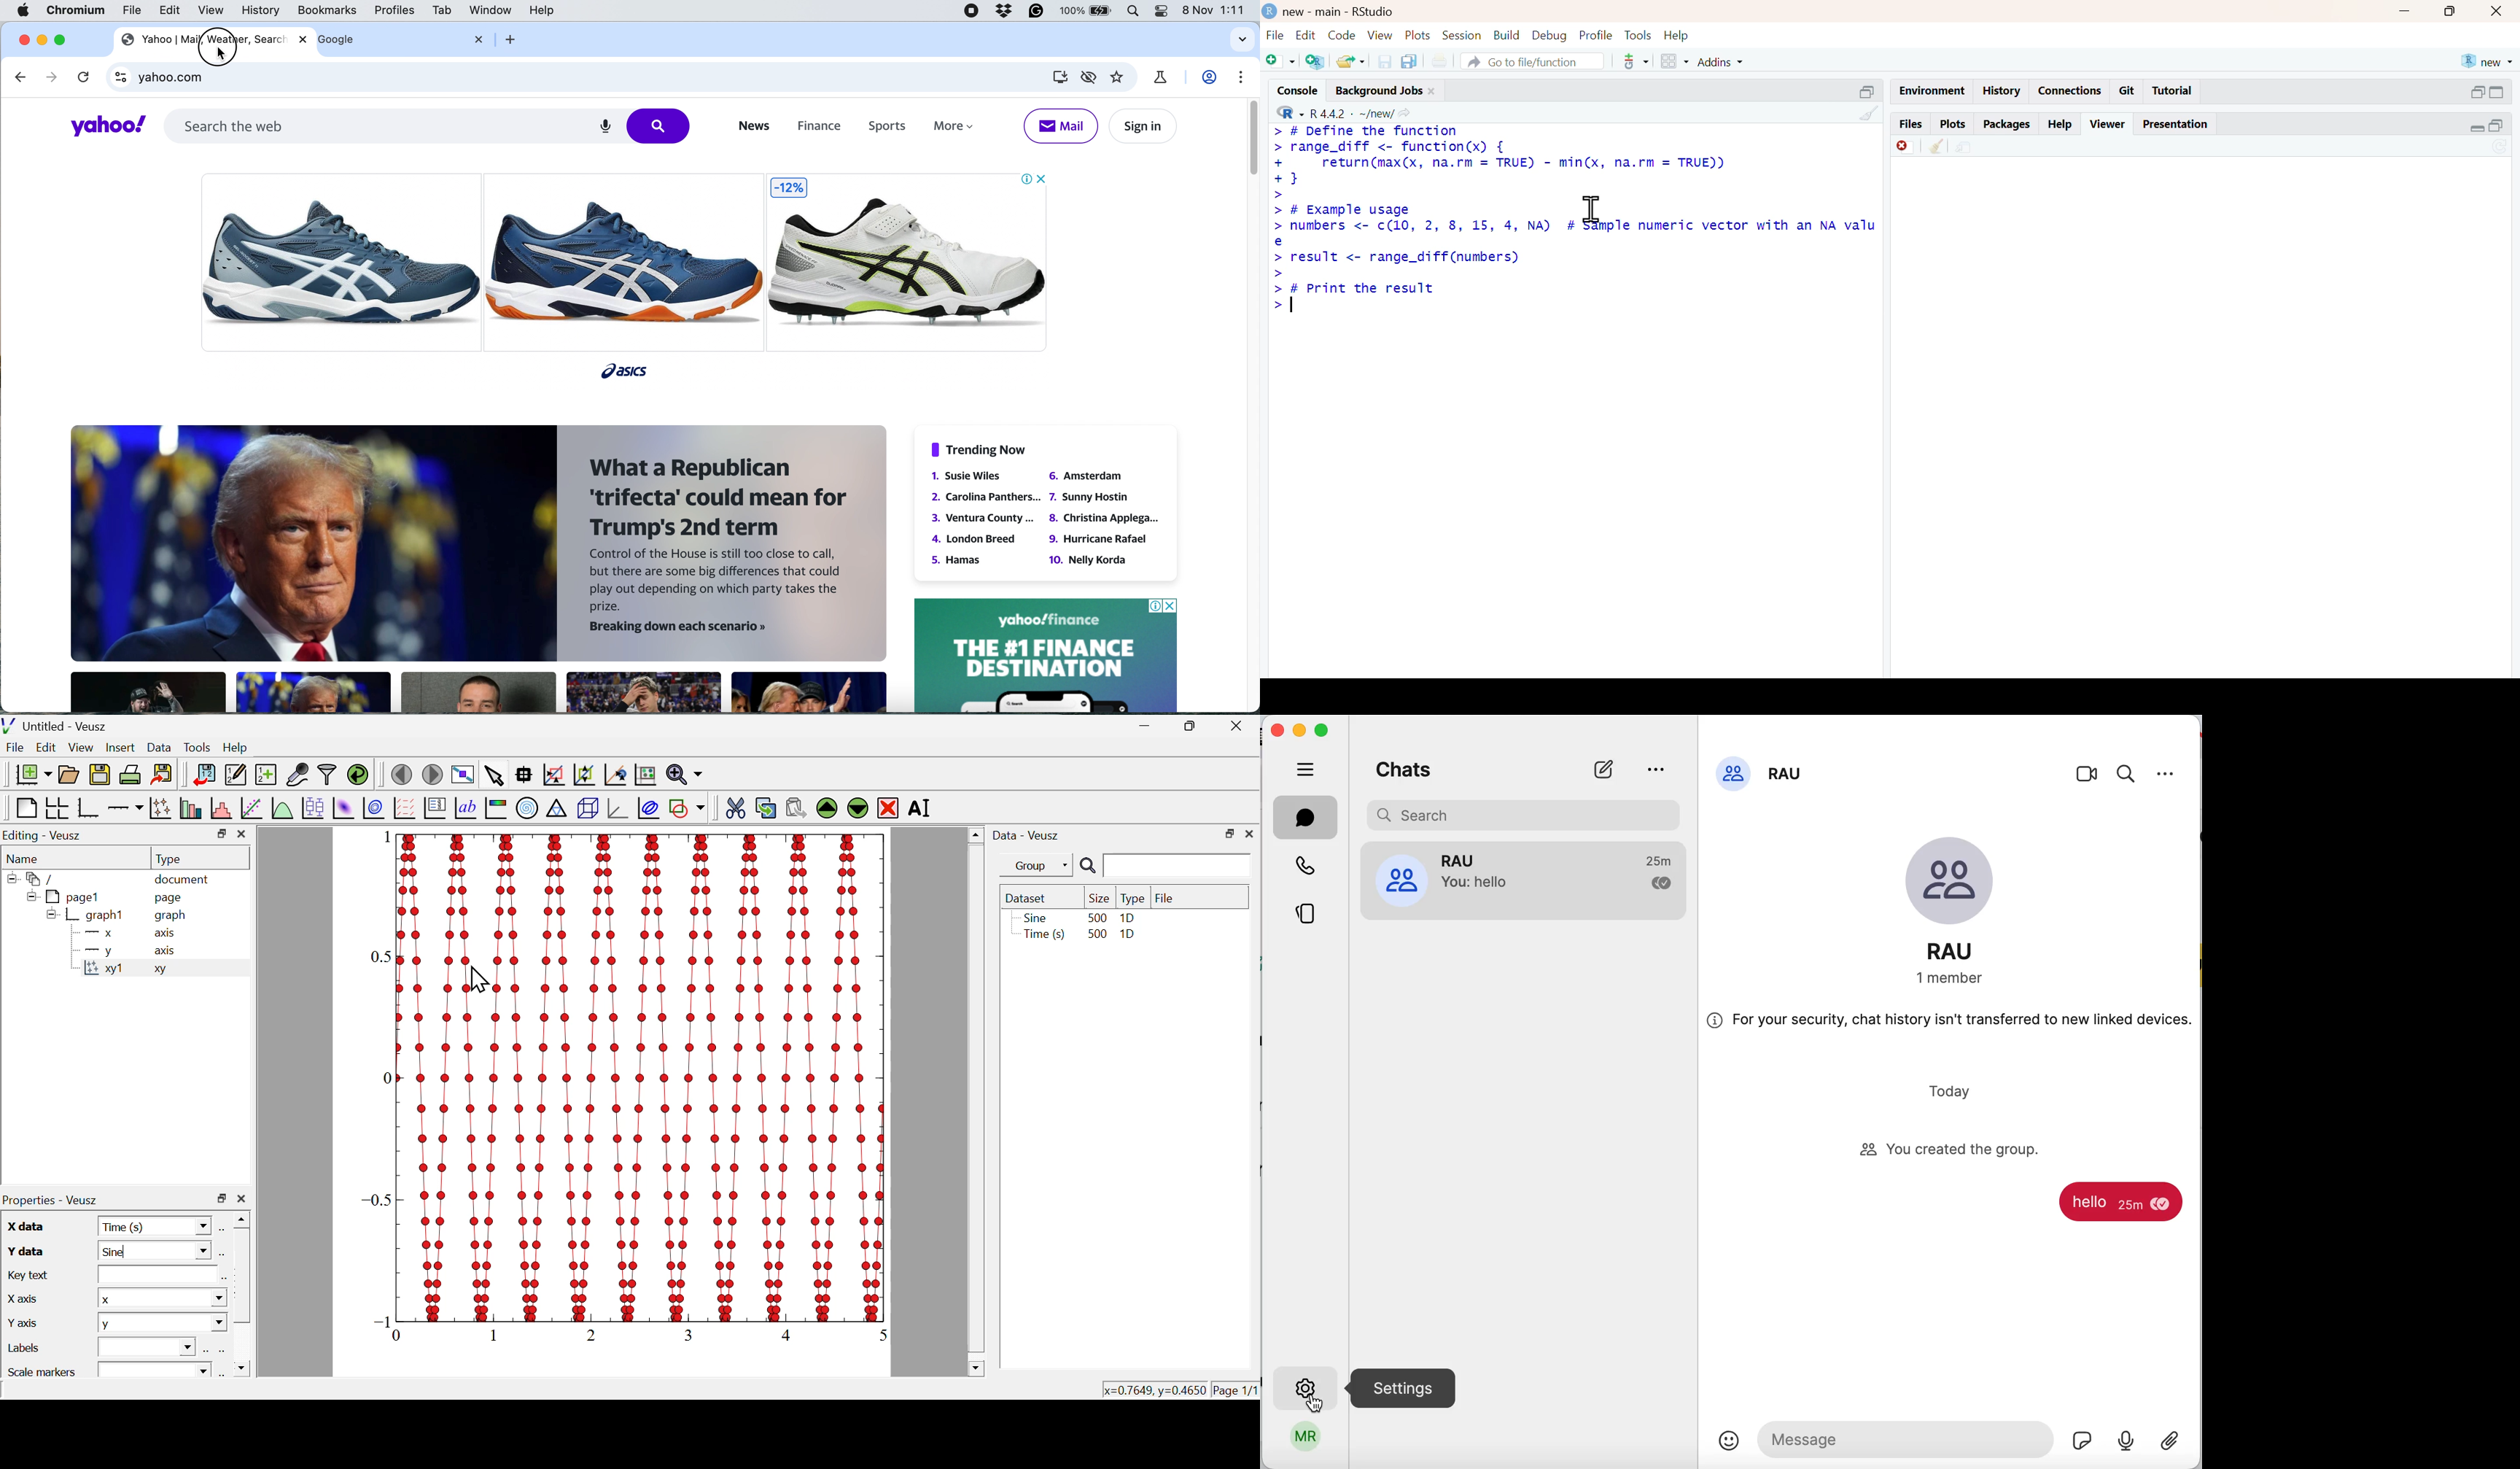 The image size is (2520, 1484). I want to click on plots, so click(1952, 125).